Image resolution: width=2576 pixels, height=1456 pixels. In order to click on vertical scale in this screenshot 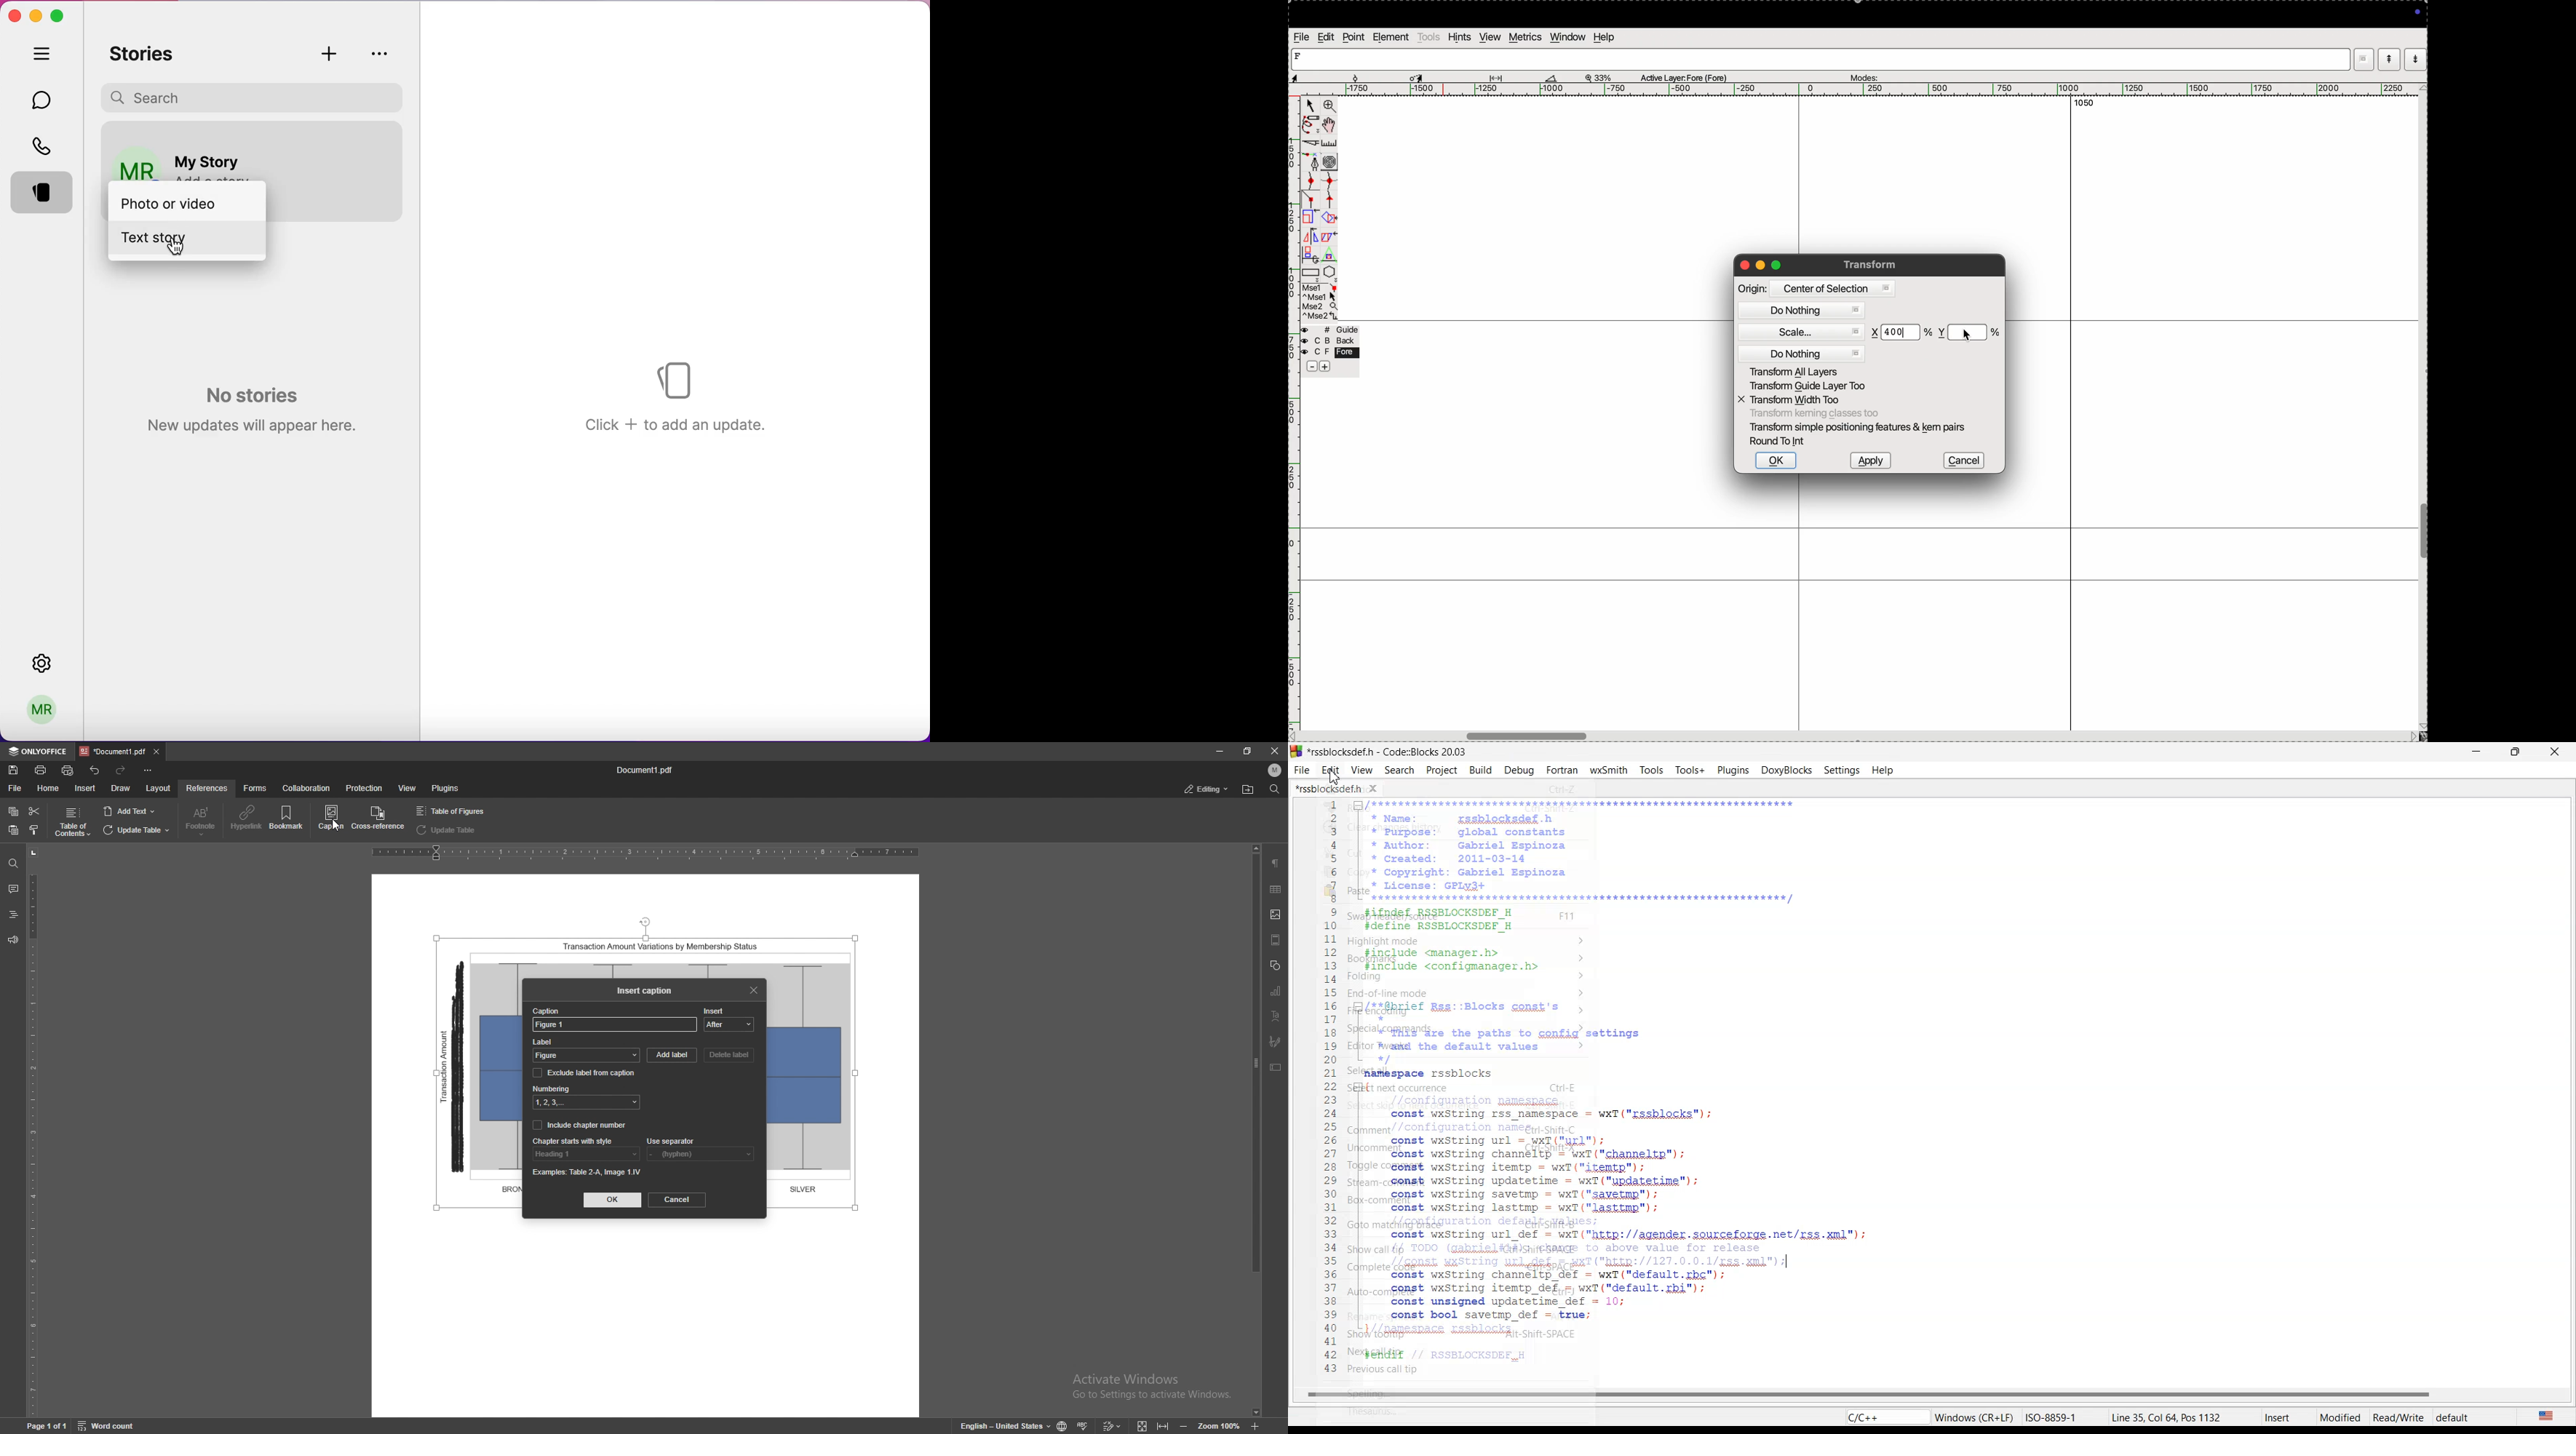, I will do `click(38, 1132)`.